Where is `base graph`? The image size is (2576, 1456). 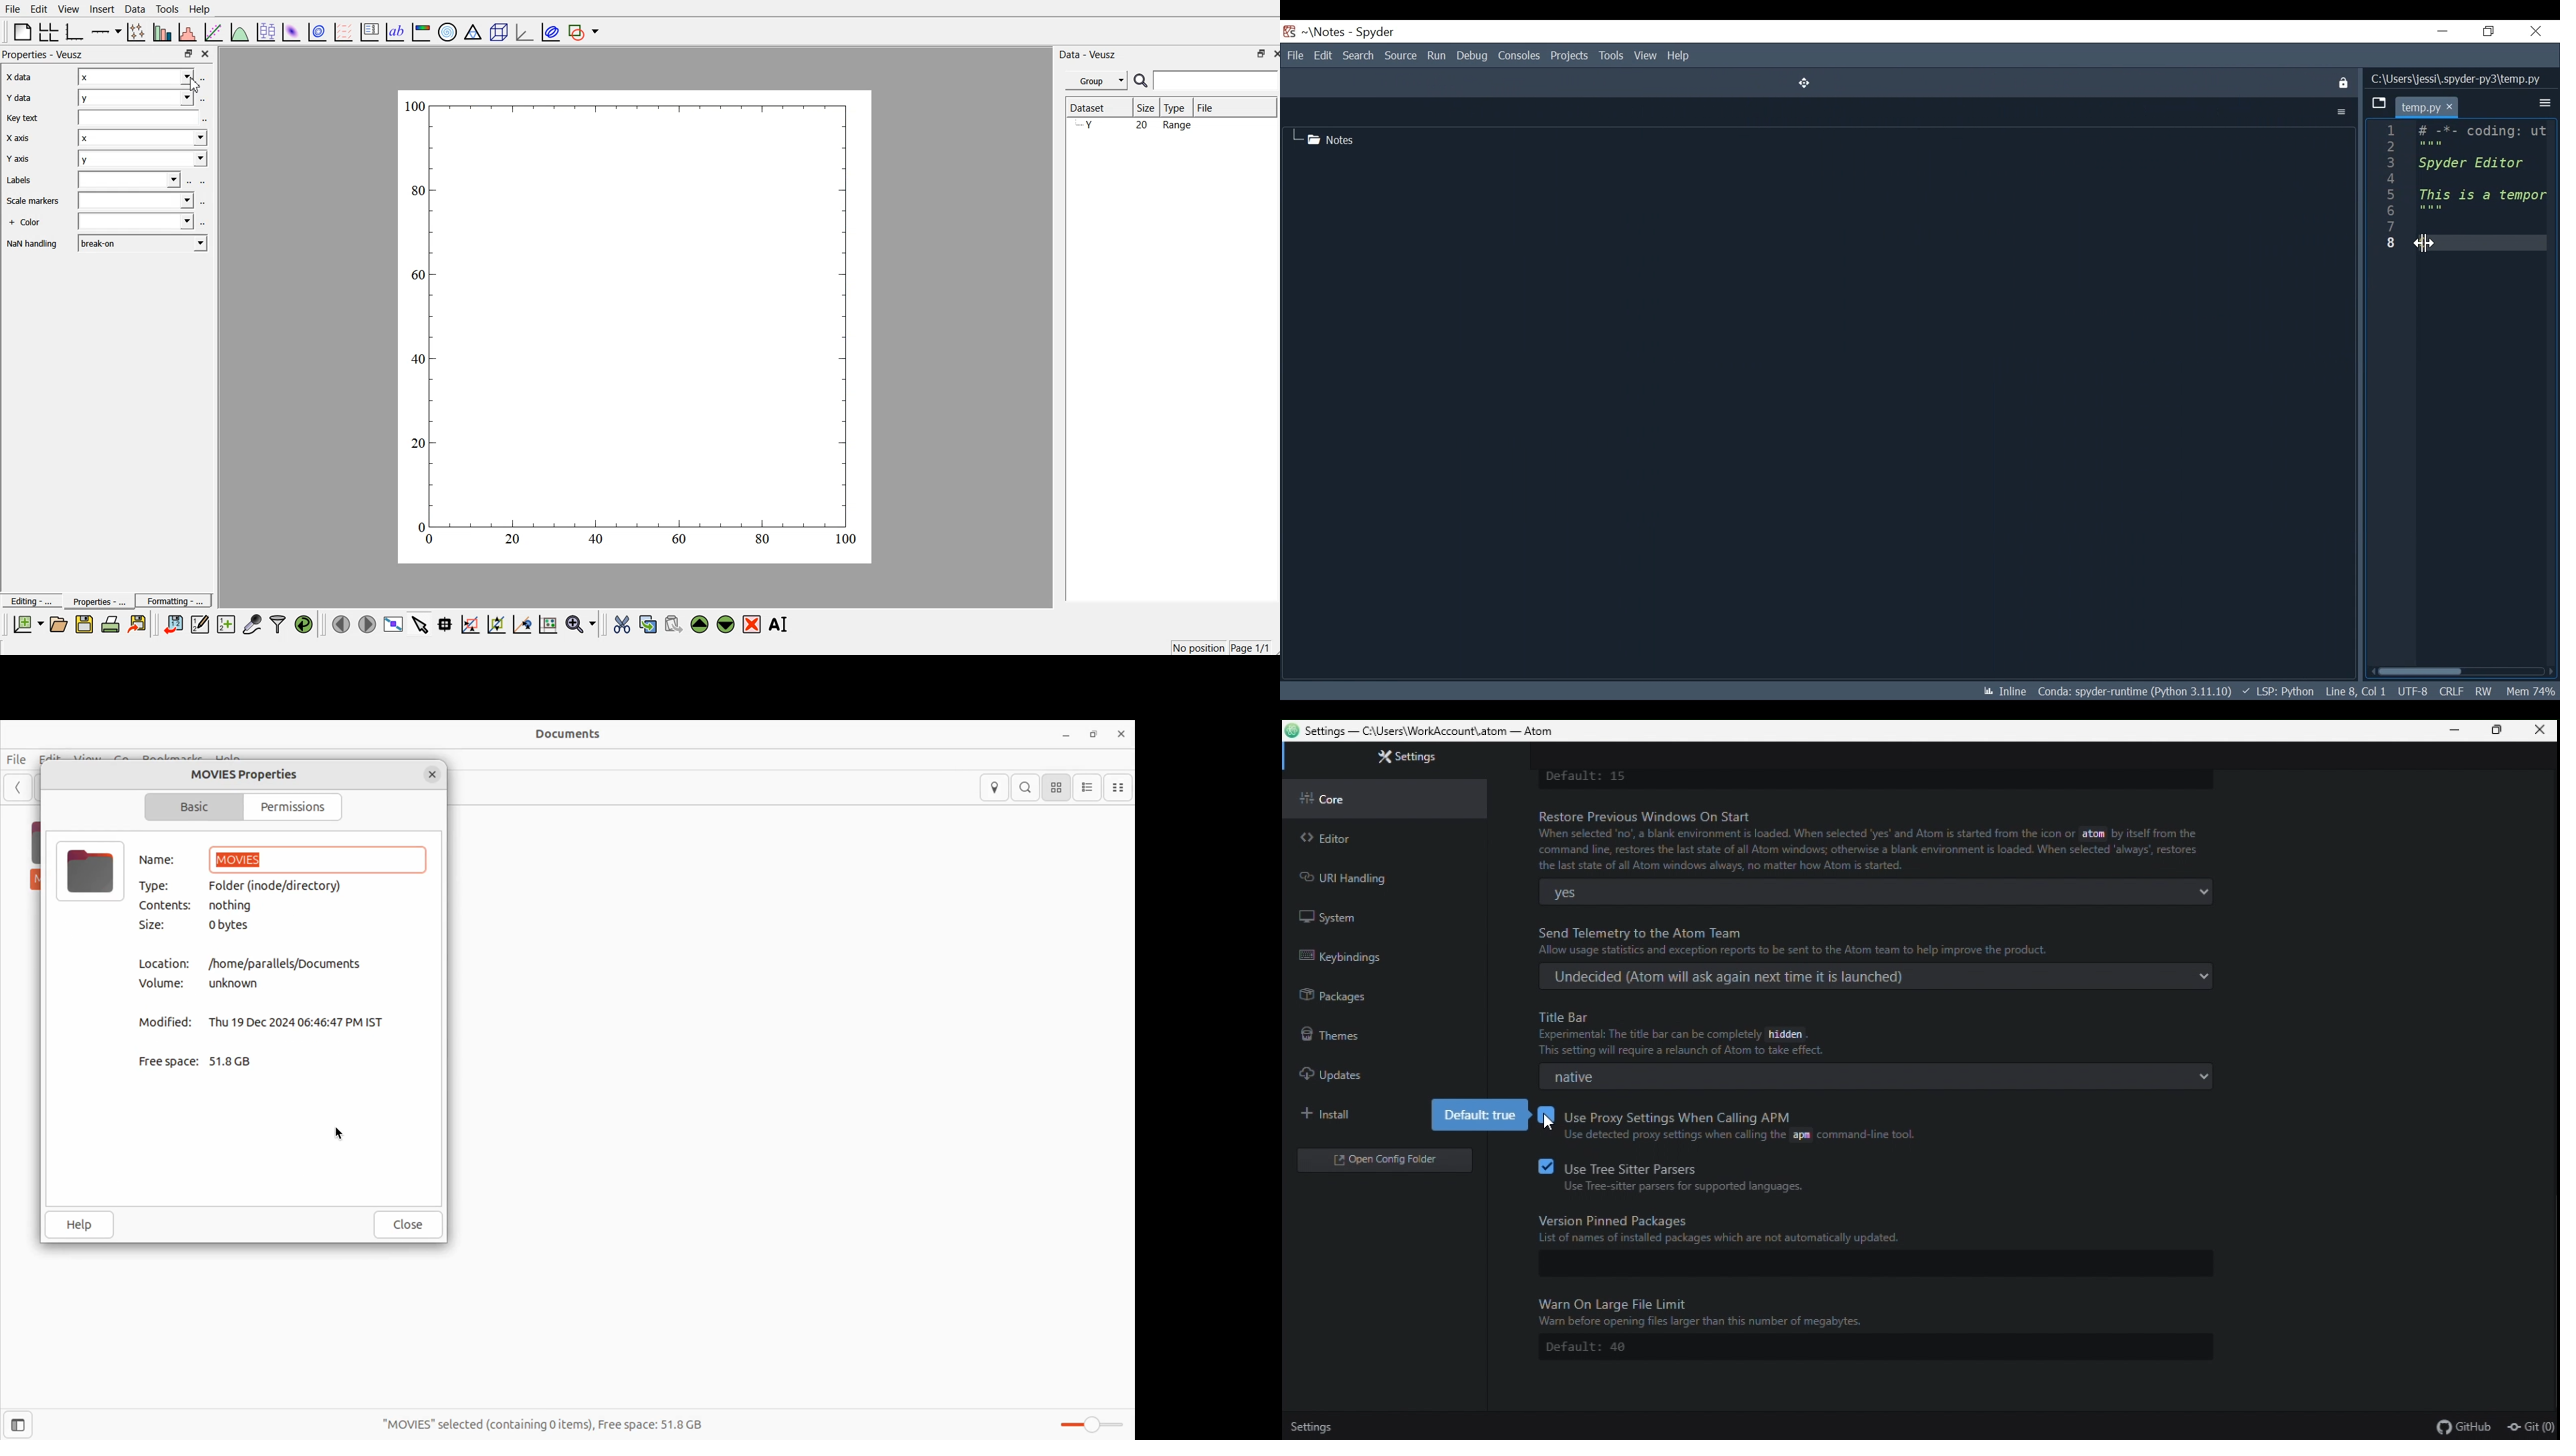 base graph is located at coordinates (76, 31).